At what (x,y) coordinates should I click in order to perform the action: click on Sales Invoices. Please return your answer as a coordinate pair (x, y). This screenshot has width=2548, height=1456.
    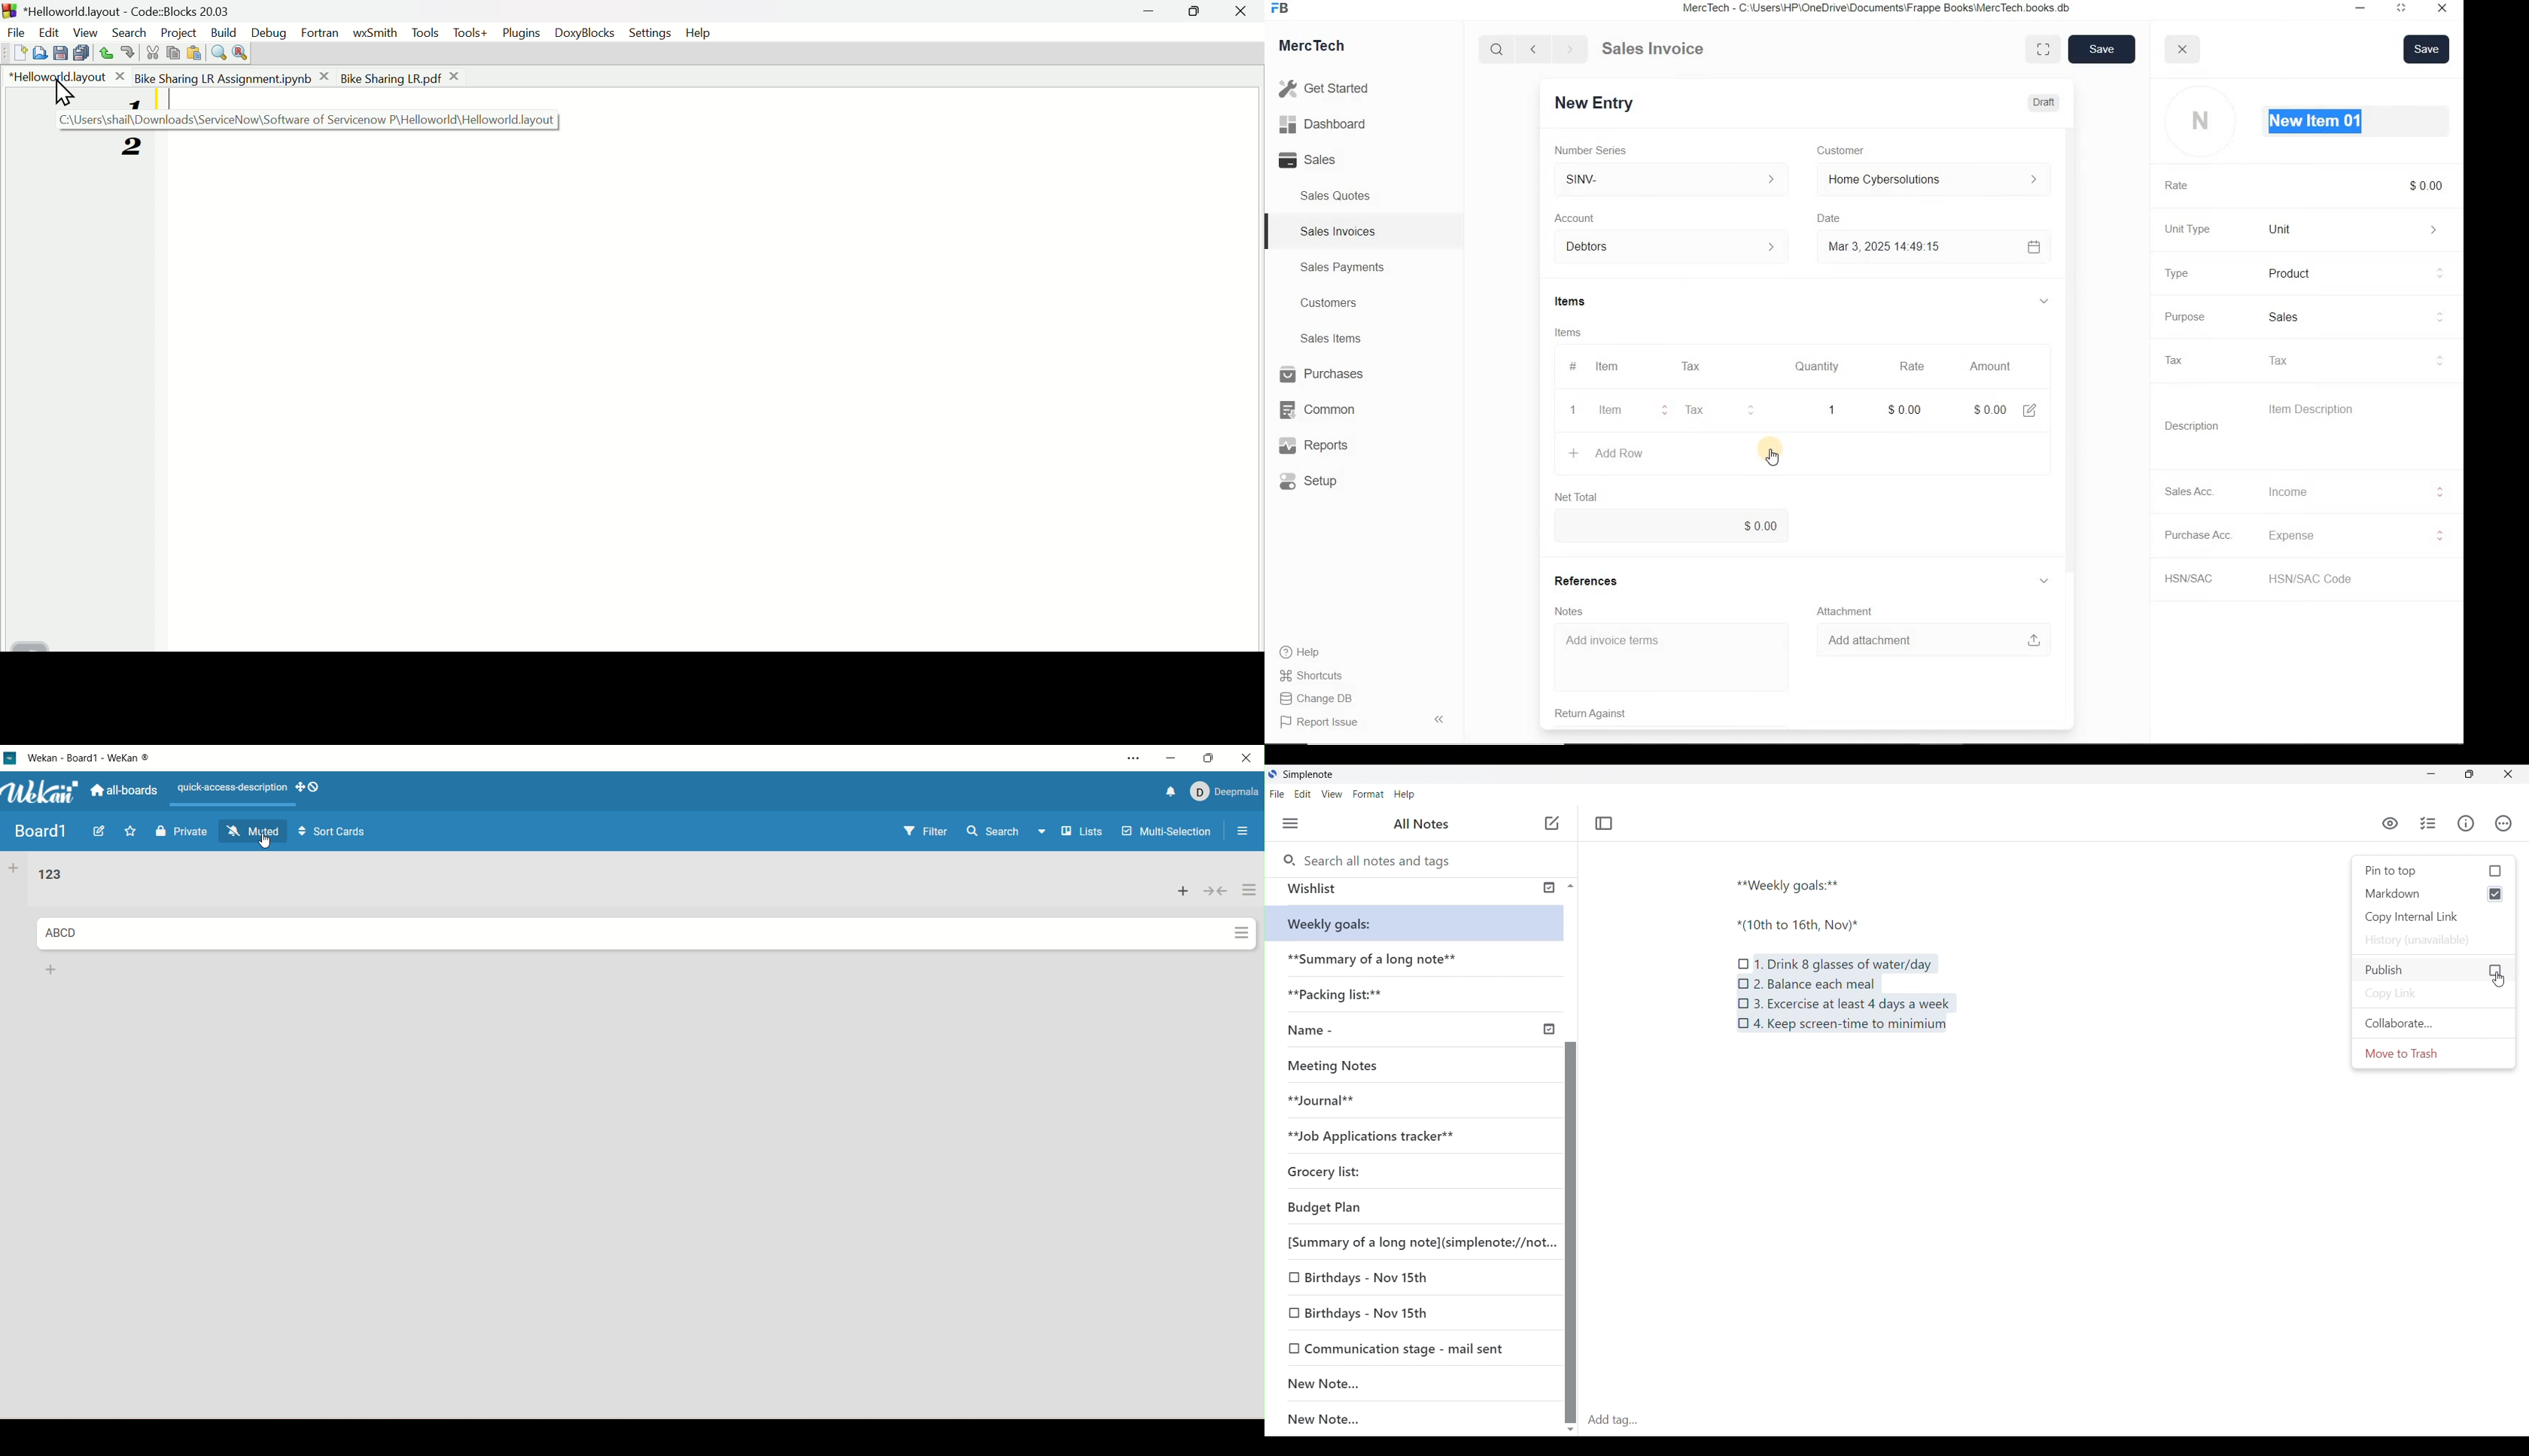
    Looking at the image, I should click on (1339, 231).